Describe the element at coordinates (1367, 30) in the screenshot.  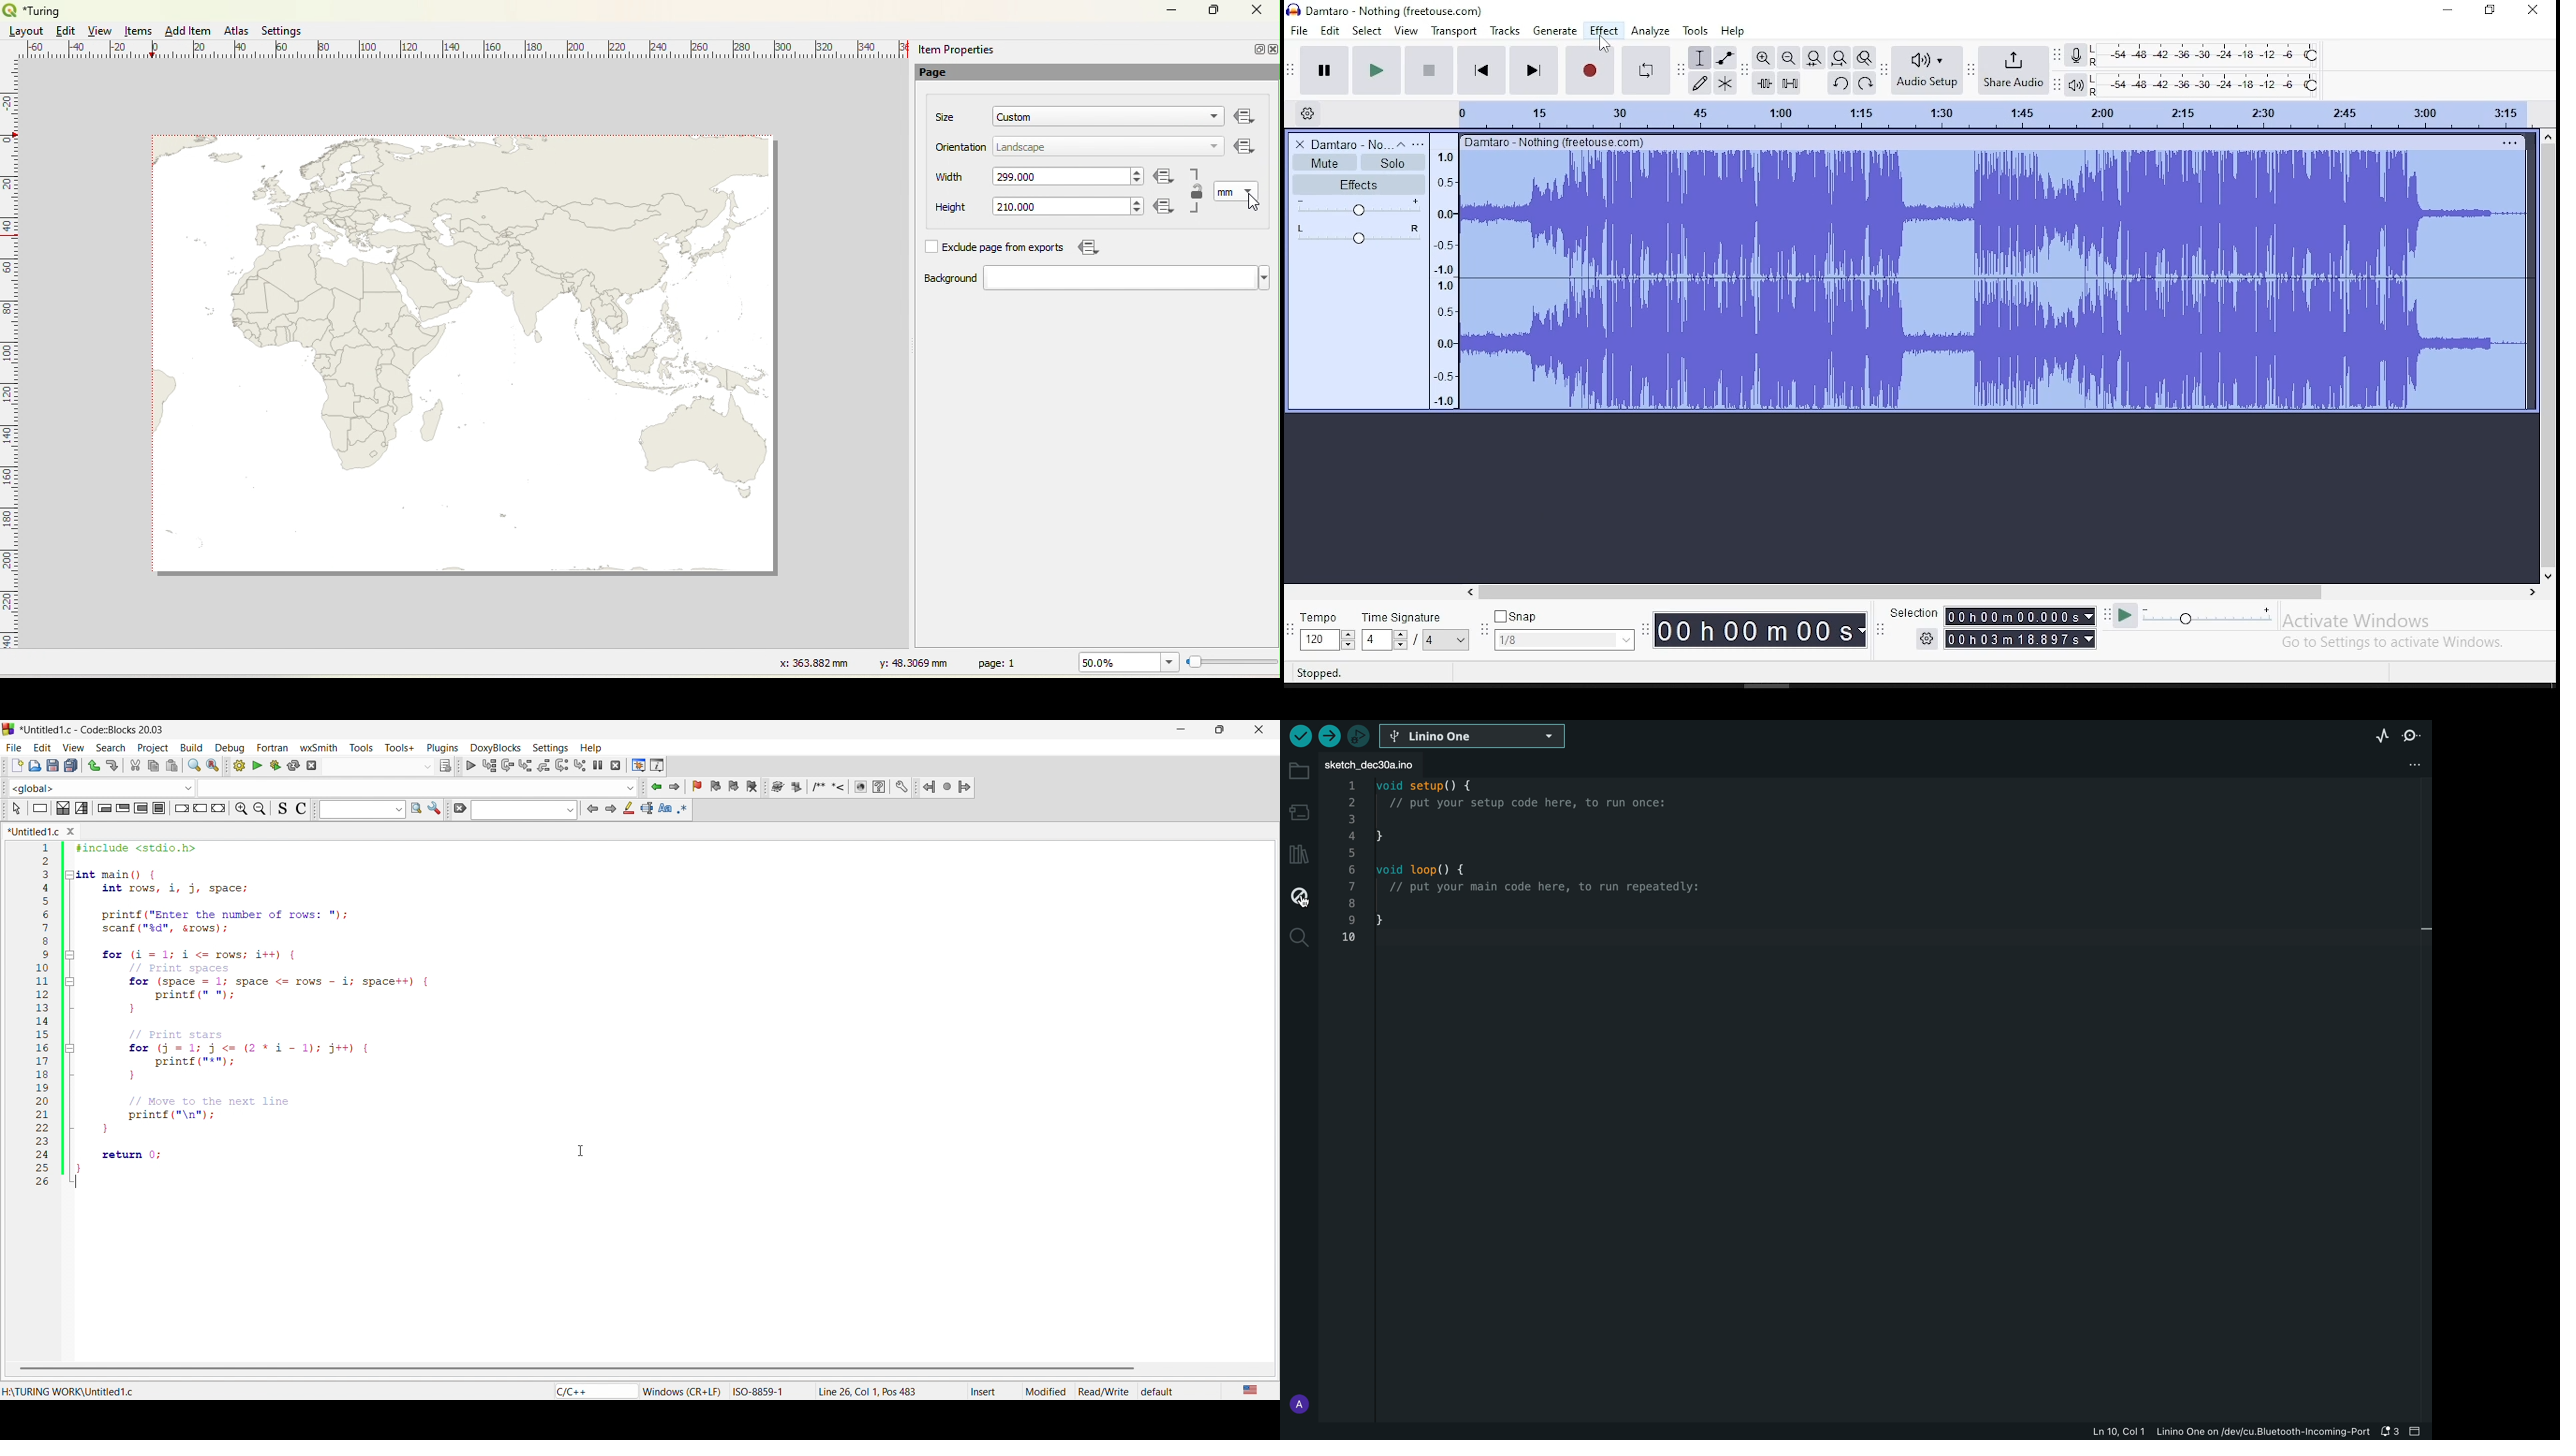
I see `select` at that location.